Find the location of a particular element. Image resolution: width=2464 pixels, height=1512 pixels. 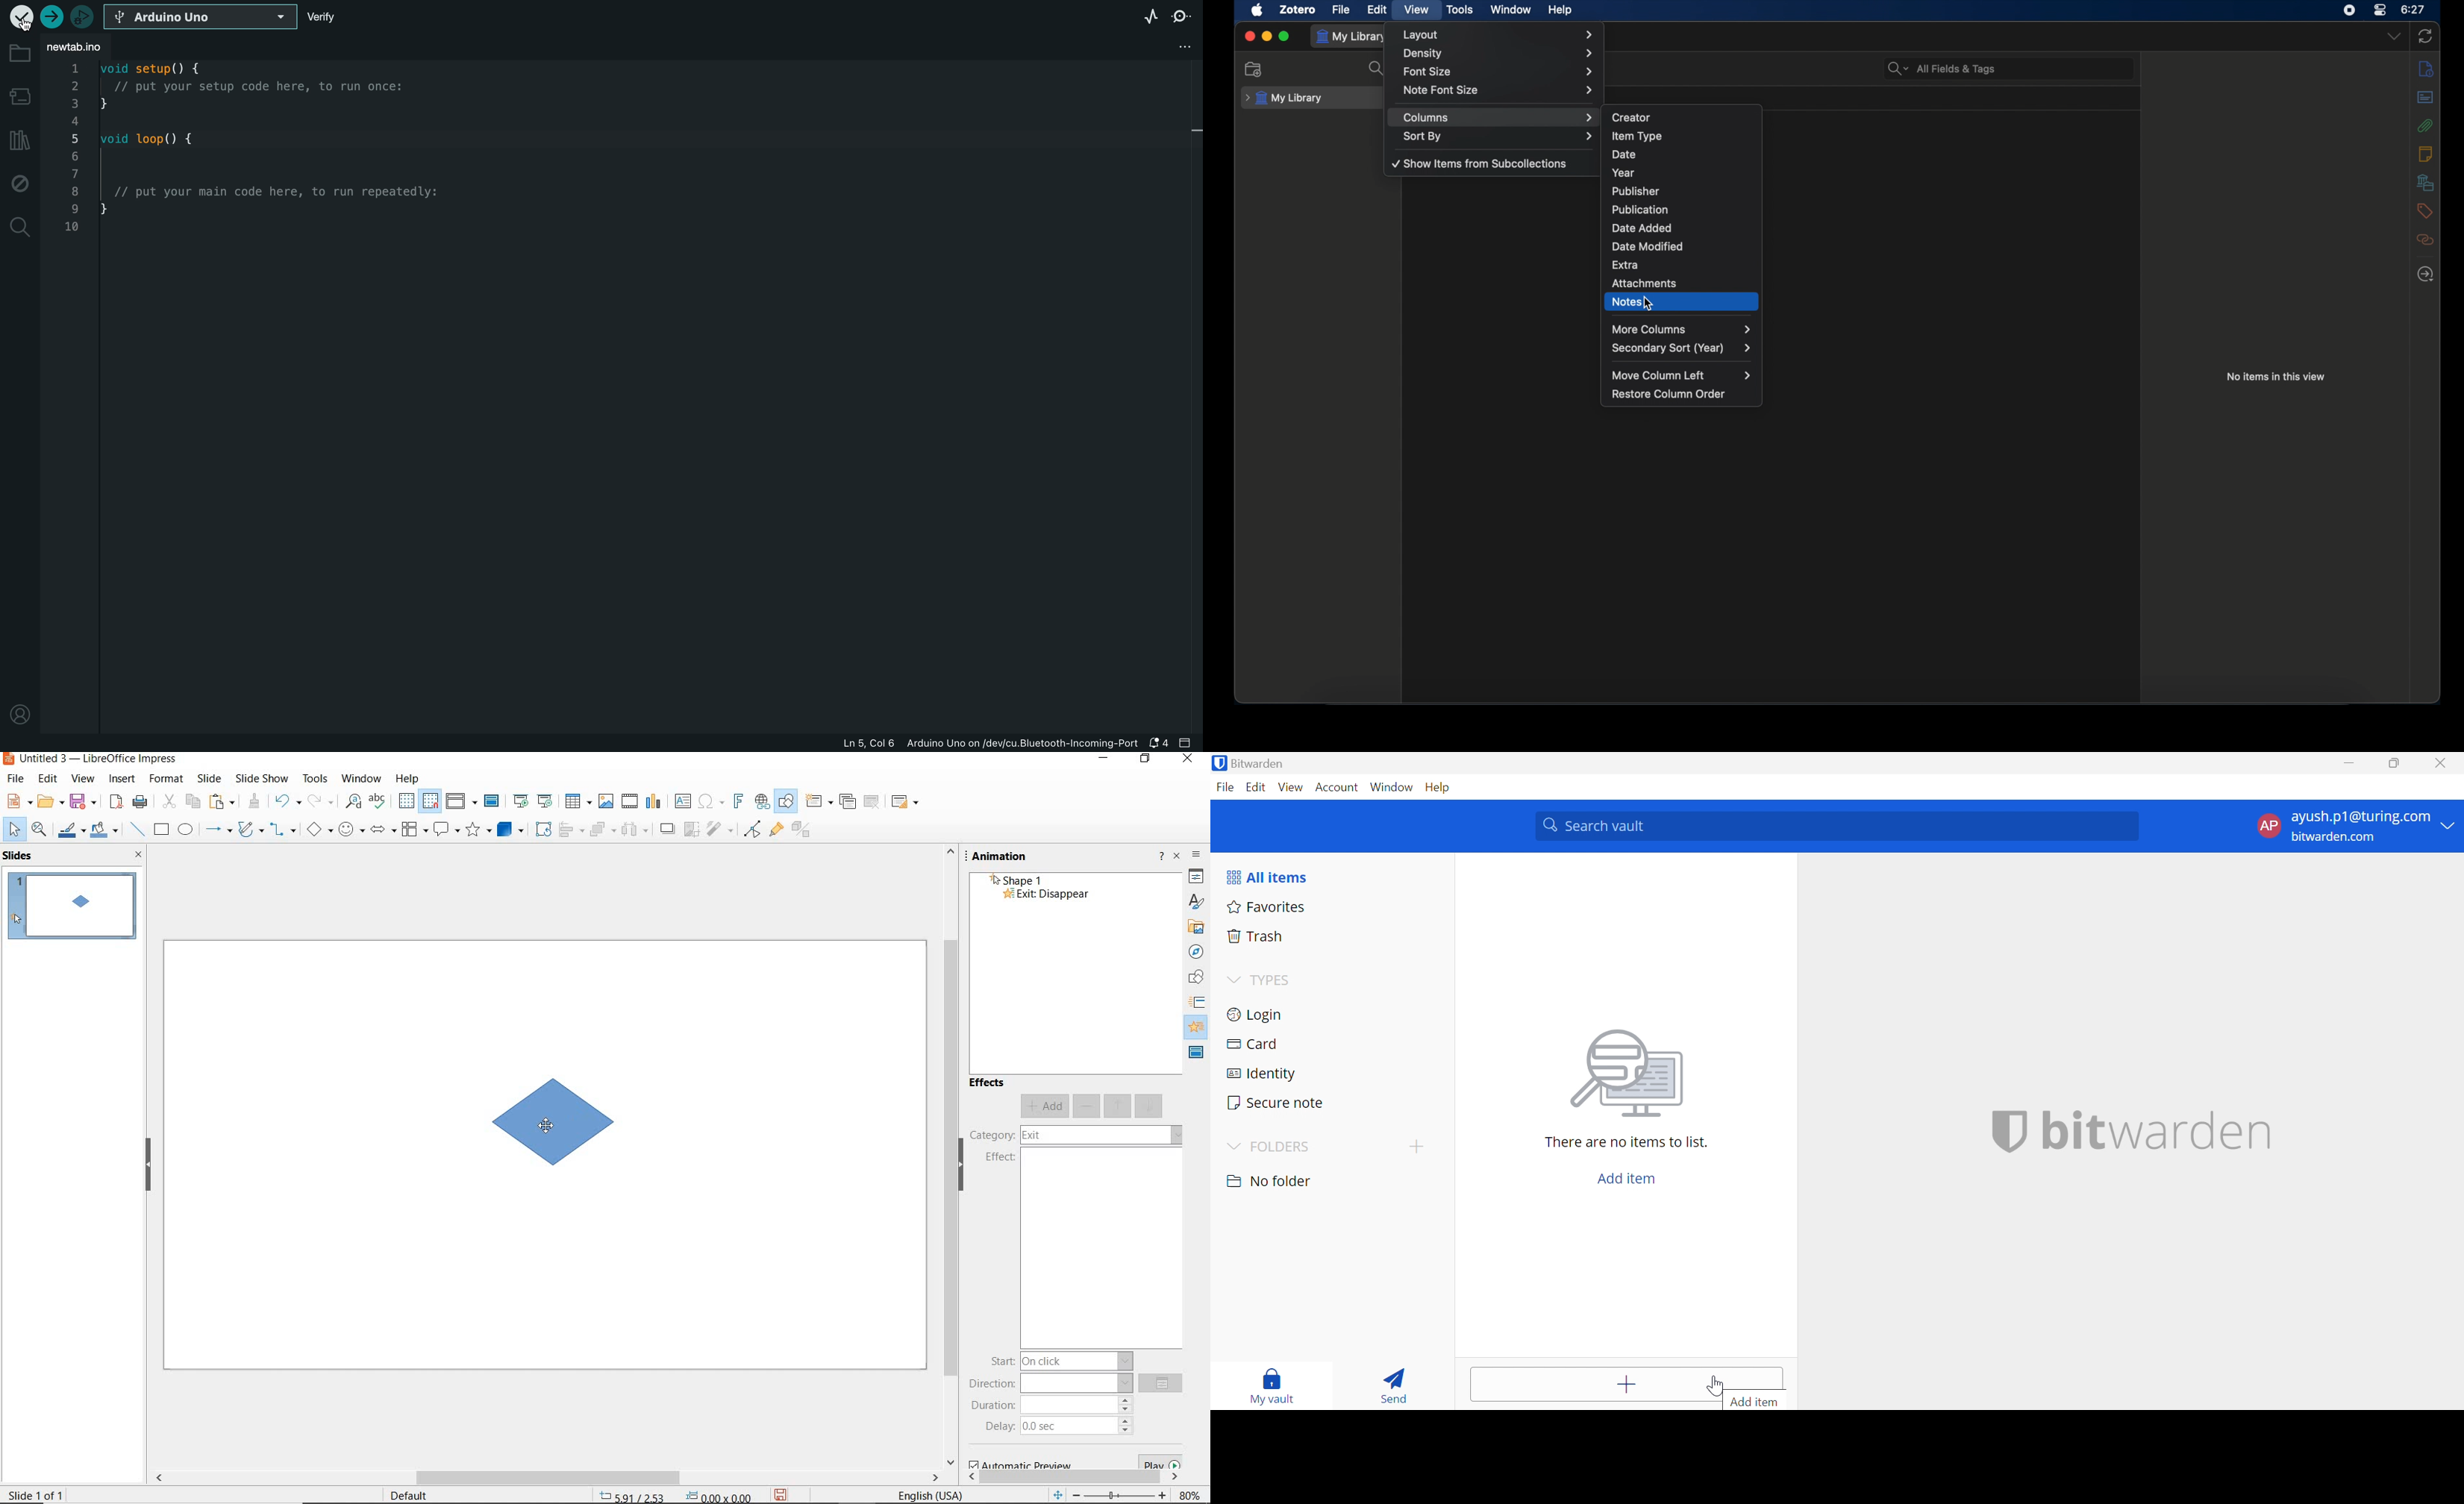

effect is located at coordinates (1001, 1158).